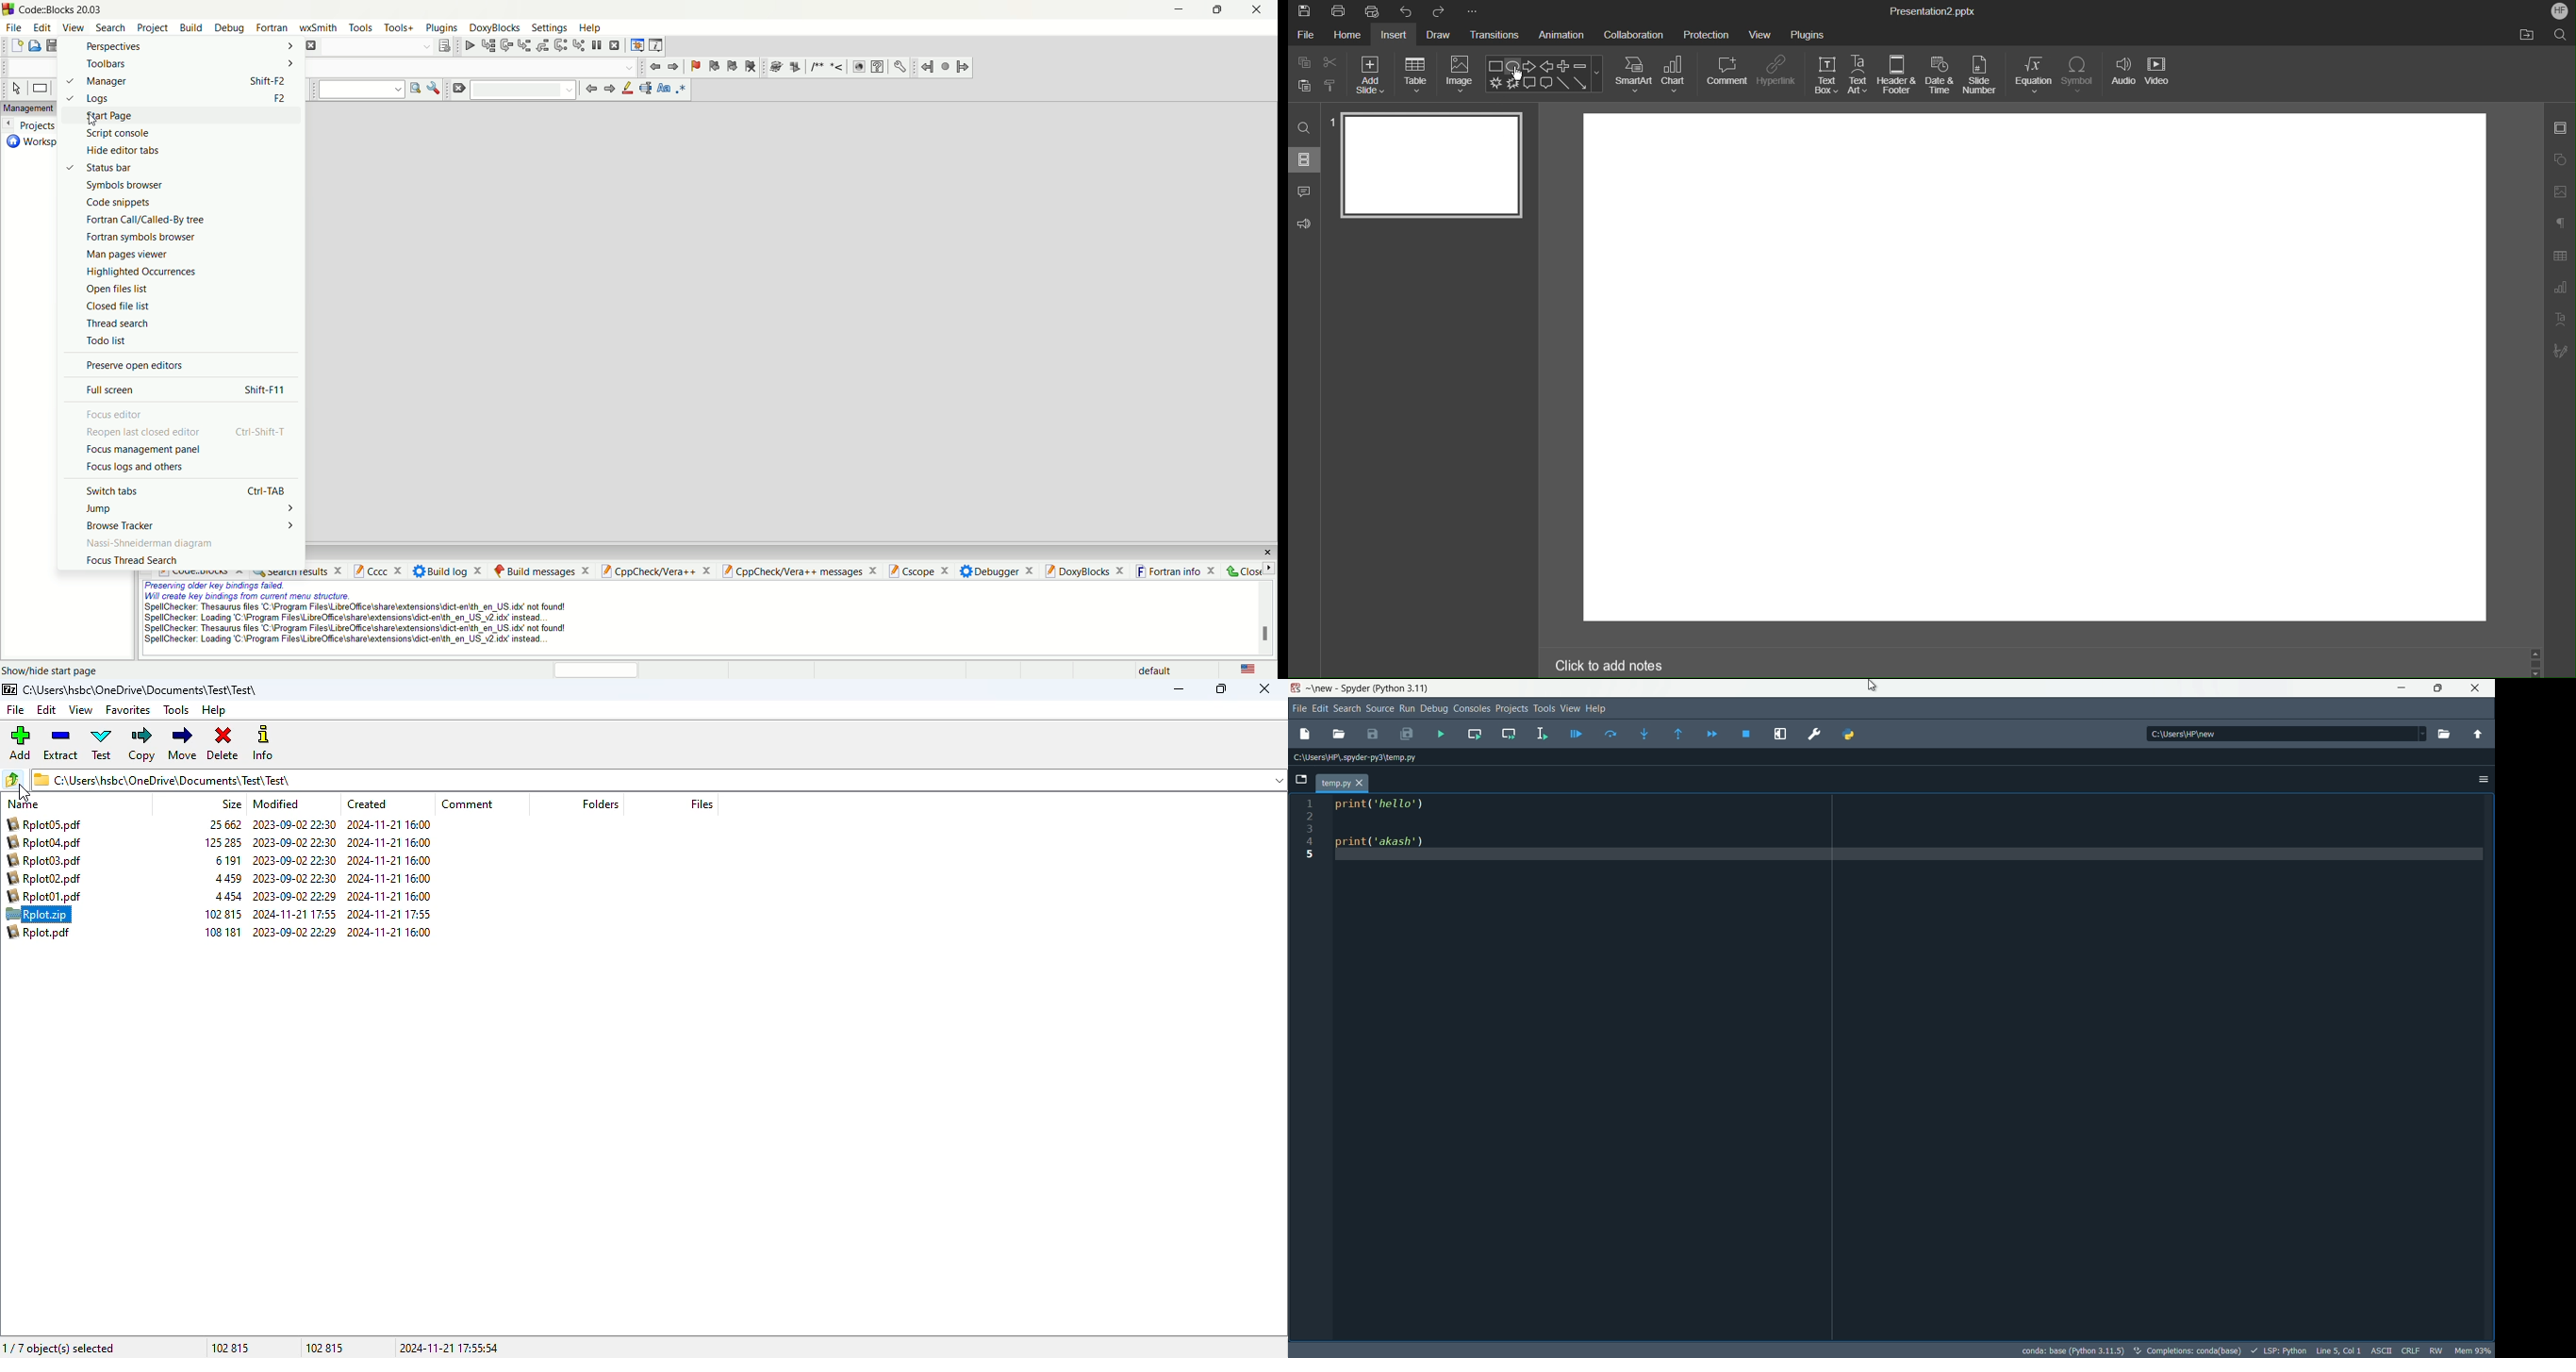 The width and height of the screenshot is (2576, 1372). I want to click on help, so click(213, 710).